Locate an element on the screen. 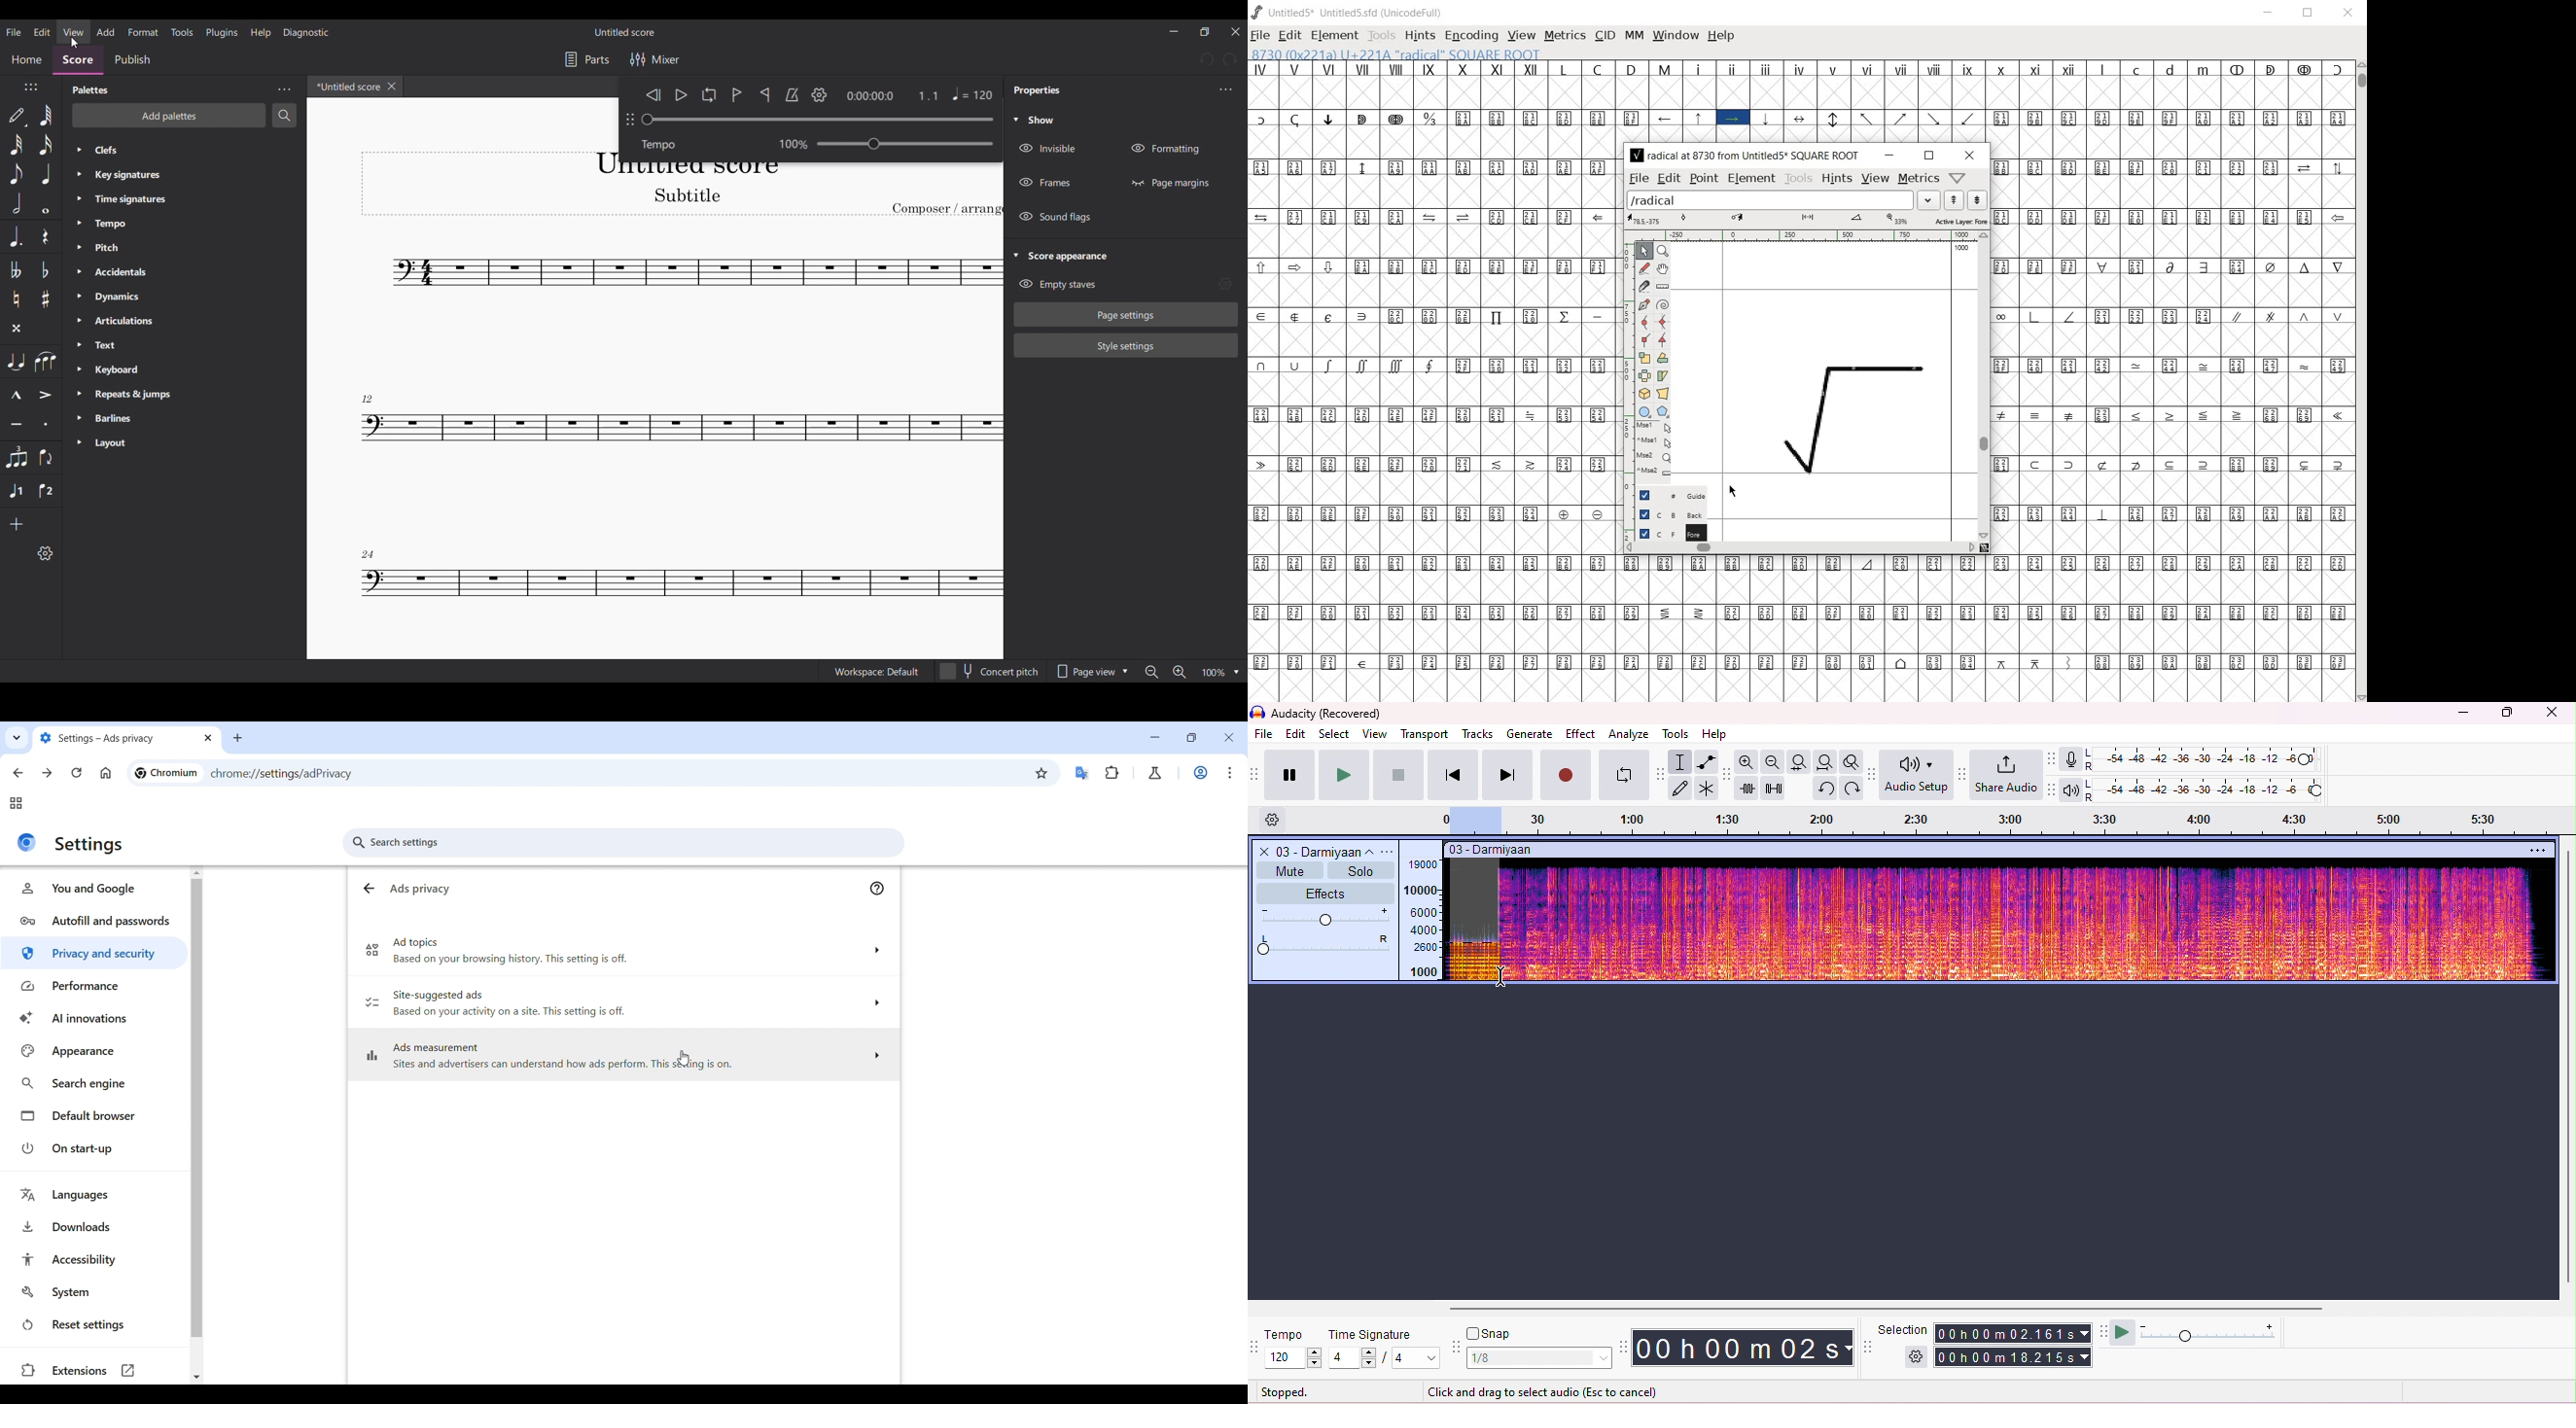  Extensions is located at coordinates (89, 1372).